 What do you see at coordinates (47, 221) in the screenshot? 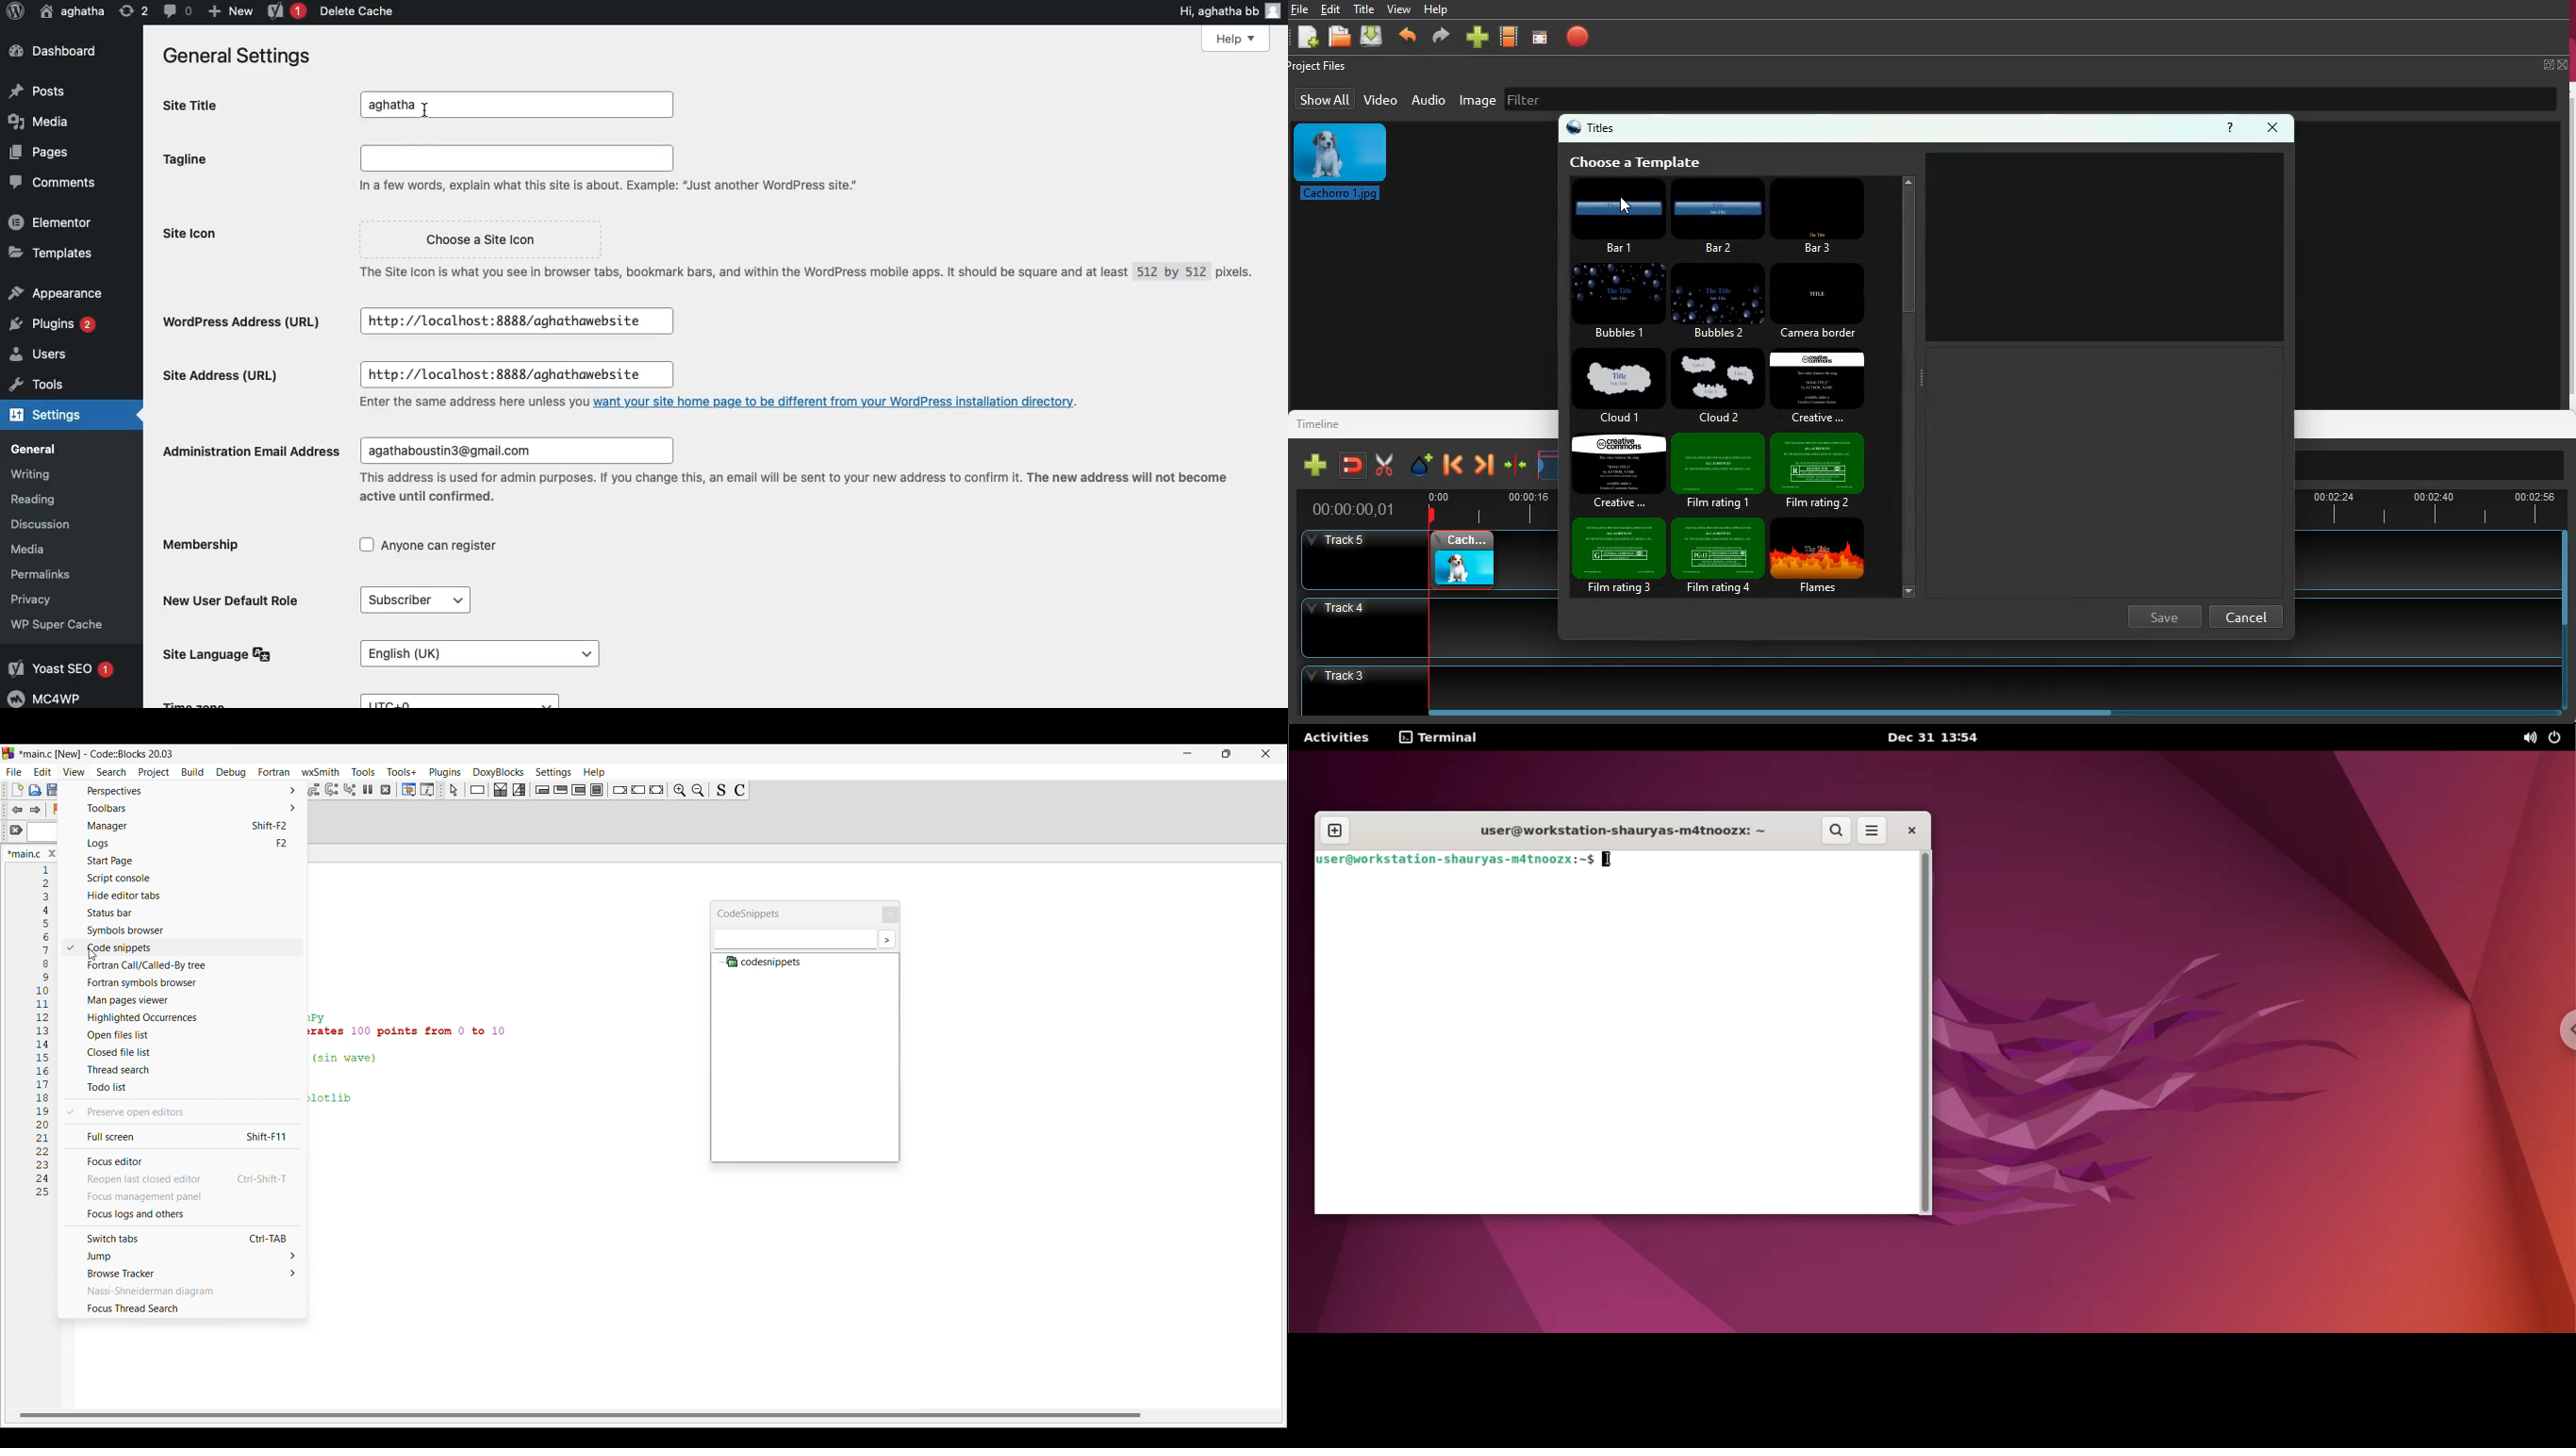
I see `Elementor` at bounding box center [47, 221].